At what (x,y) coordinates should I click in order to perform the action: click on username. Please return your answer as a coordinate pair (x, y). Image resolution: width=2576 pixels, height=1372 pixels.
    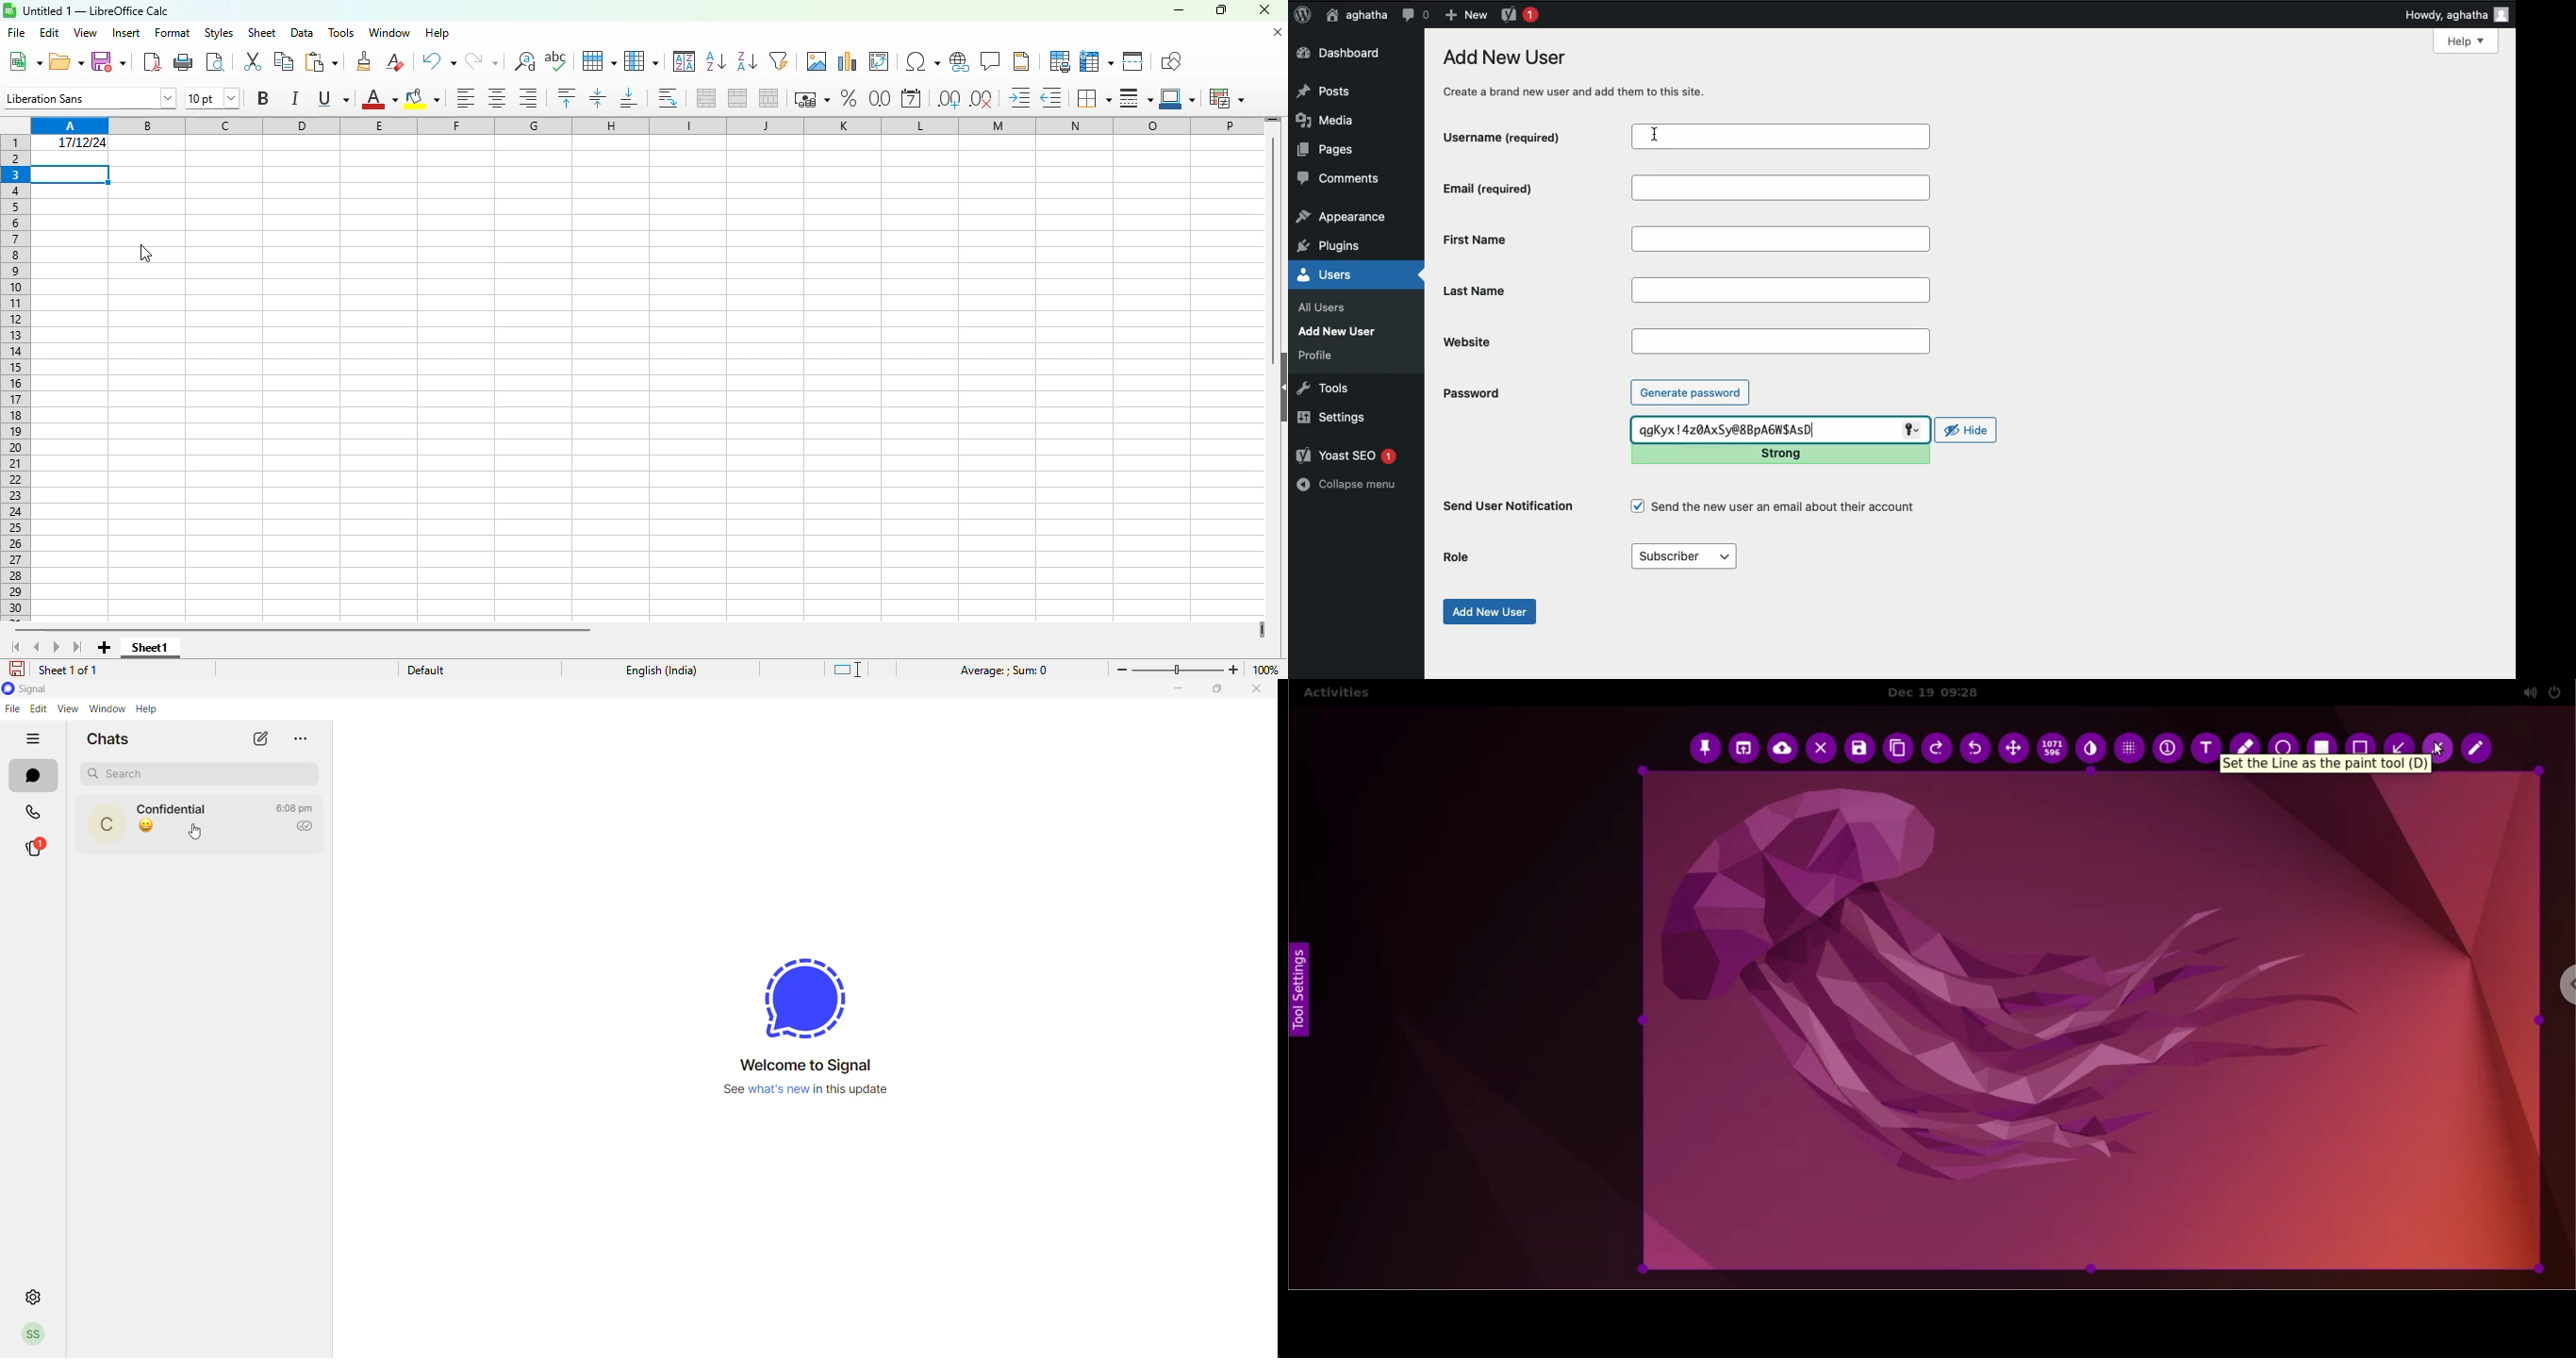
    Looking at the image, I should click on (1779, 136).